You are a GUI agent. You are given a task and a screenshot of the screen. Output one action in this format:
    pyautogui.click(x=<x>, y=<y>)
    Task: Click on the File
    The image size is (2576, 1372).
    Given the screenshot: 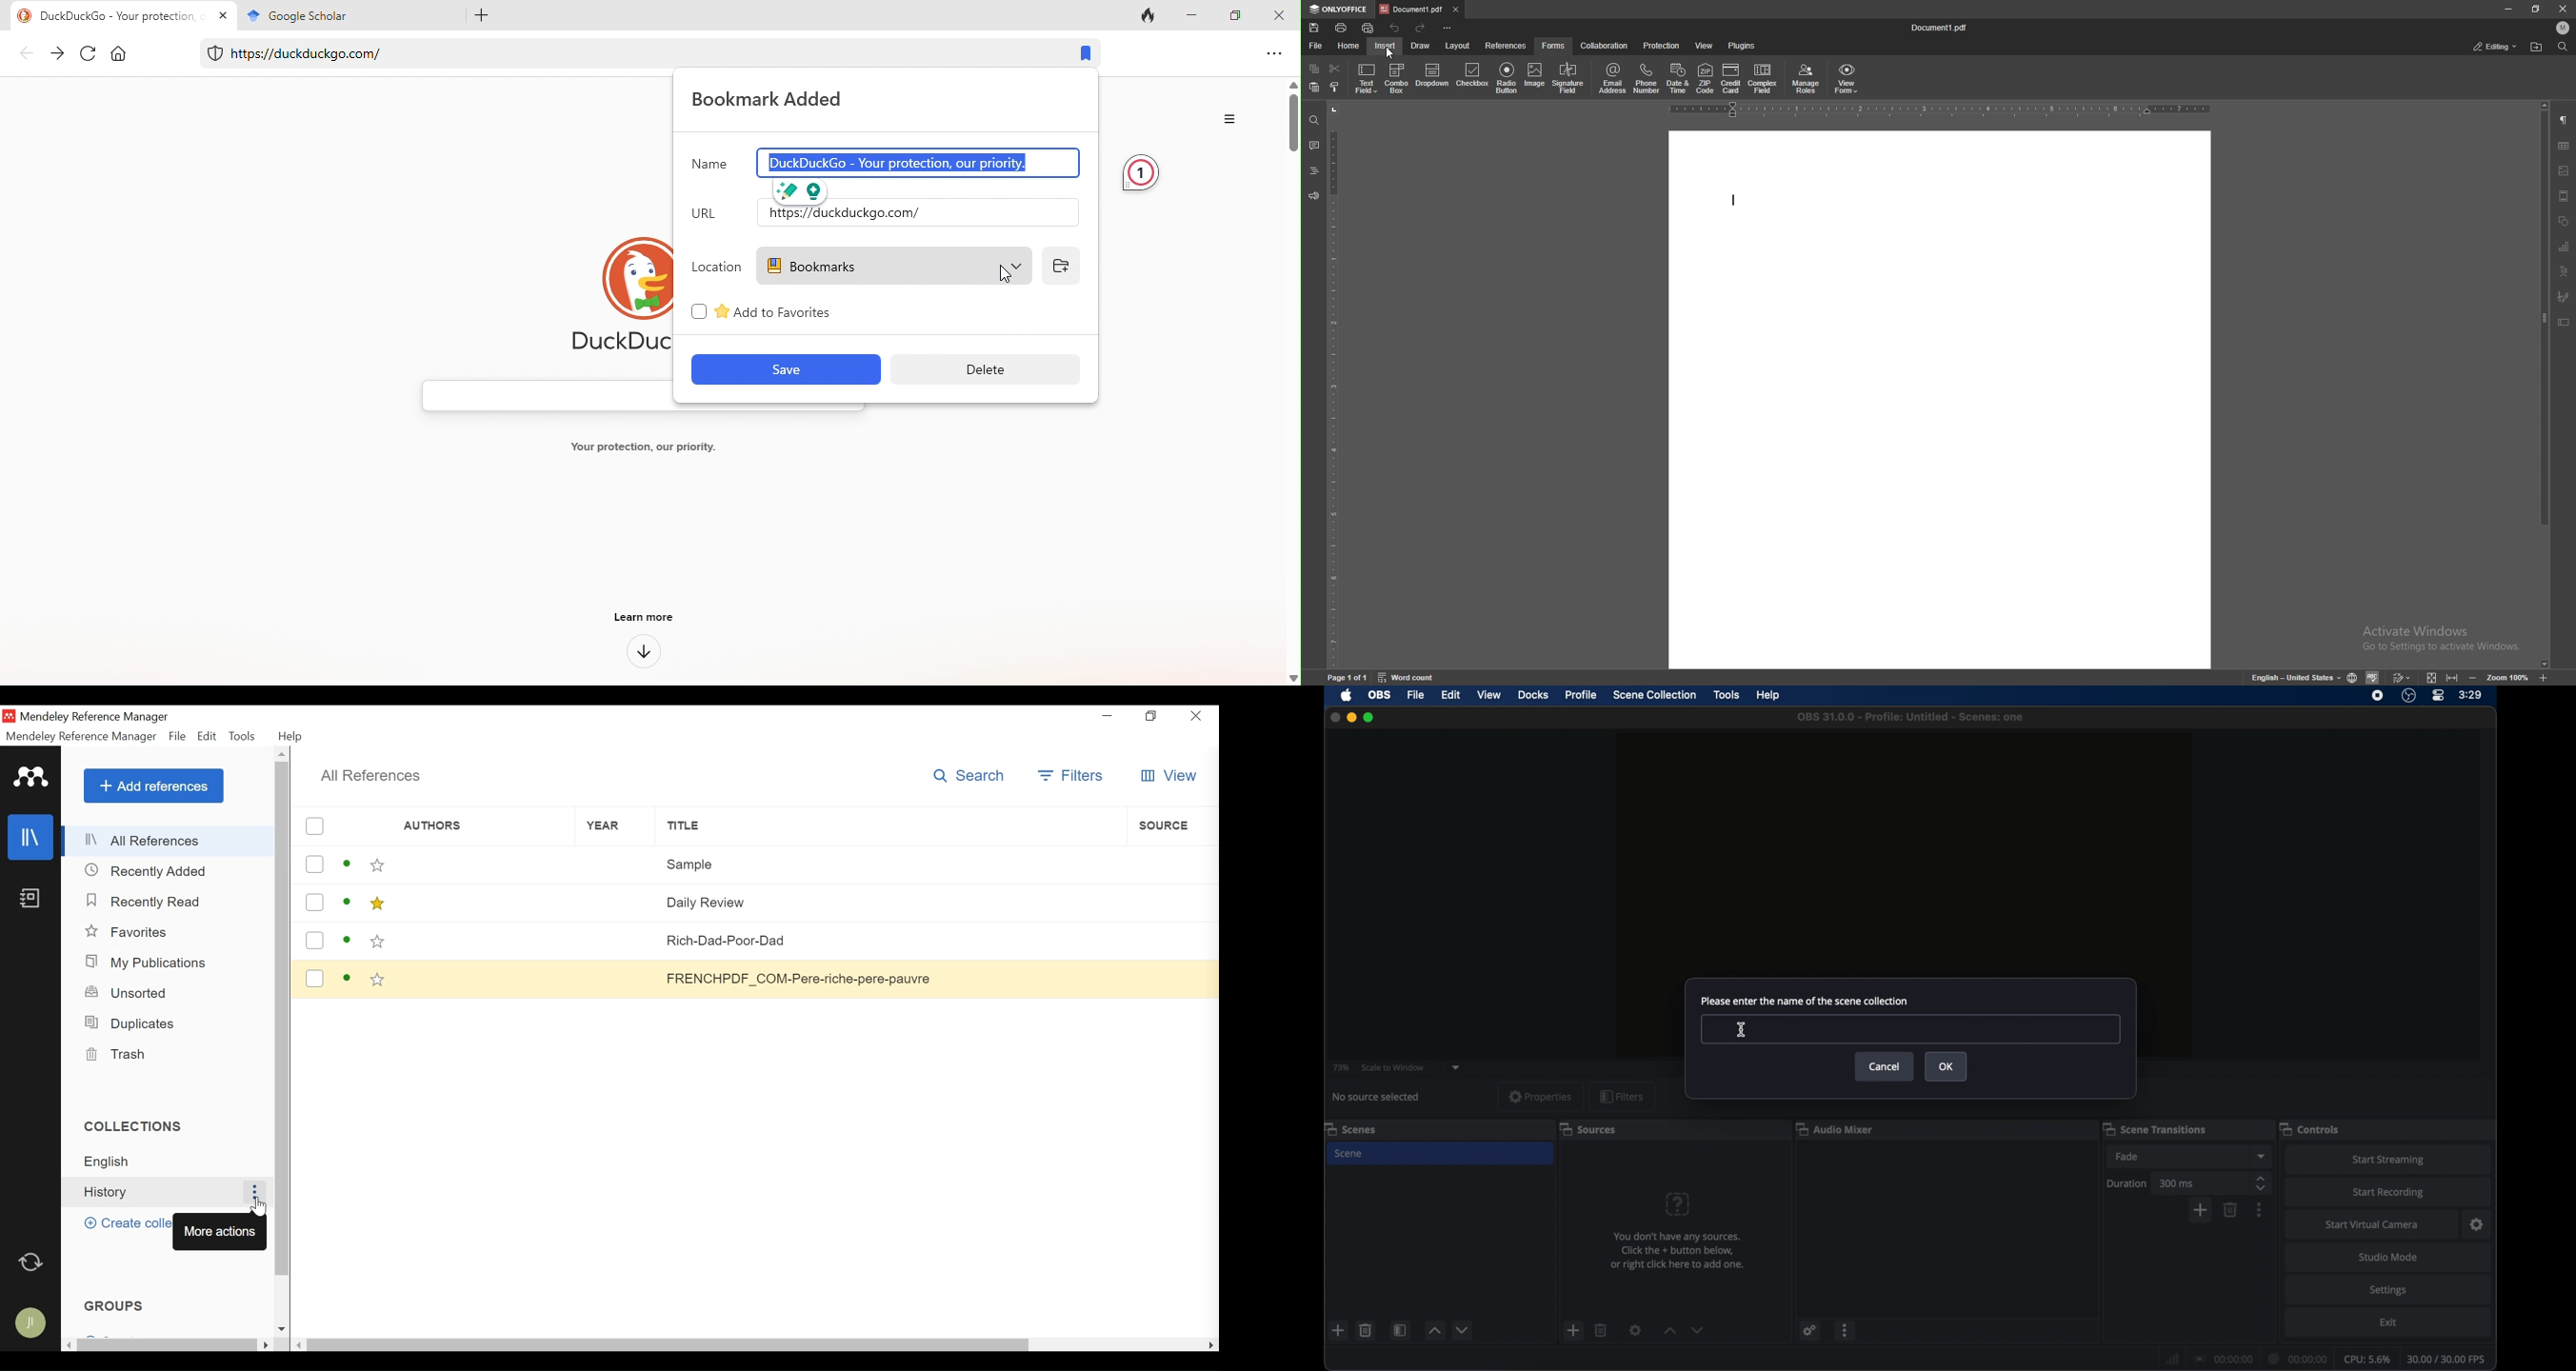 What is the action you would take?
    pyautogui.click(x=178, y=736)
    